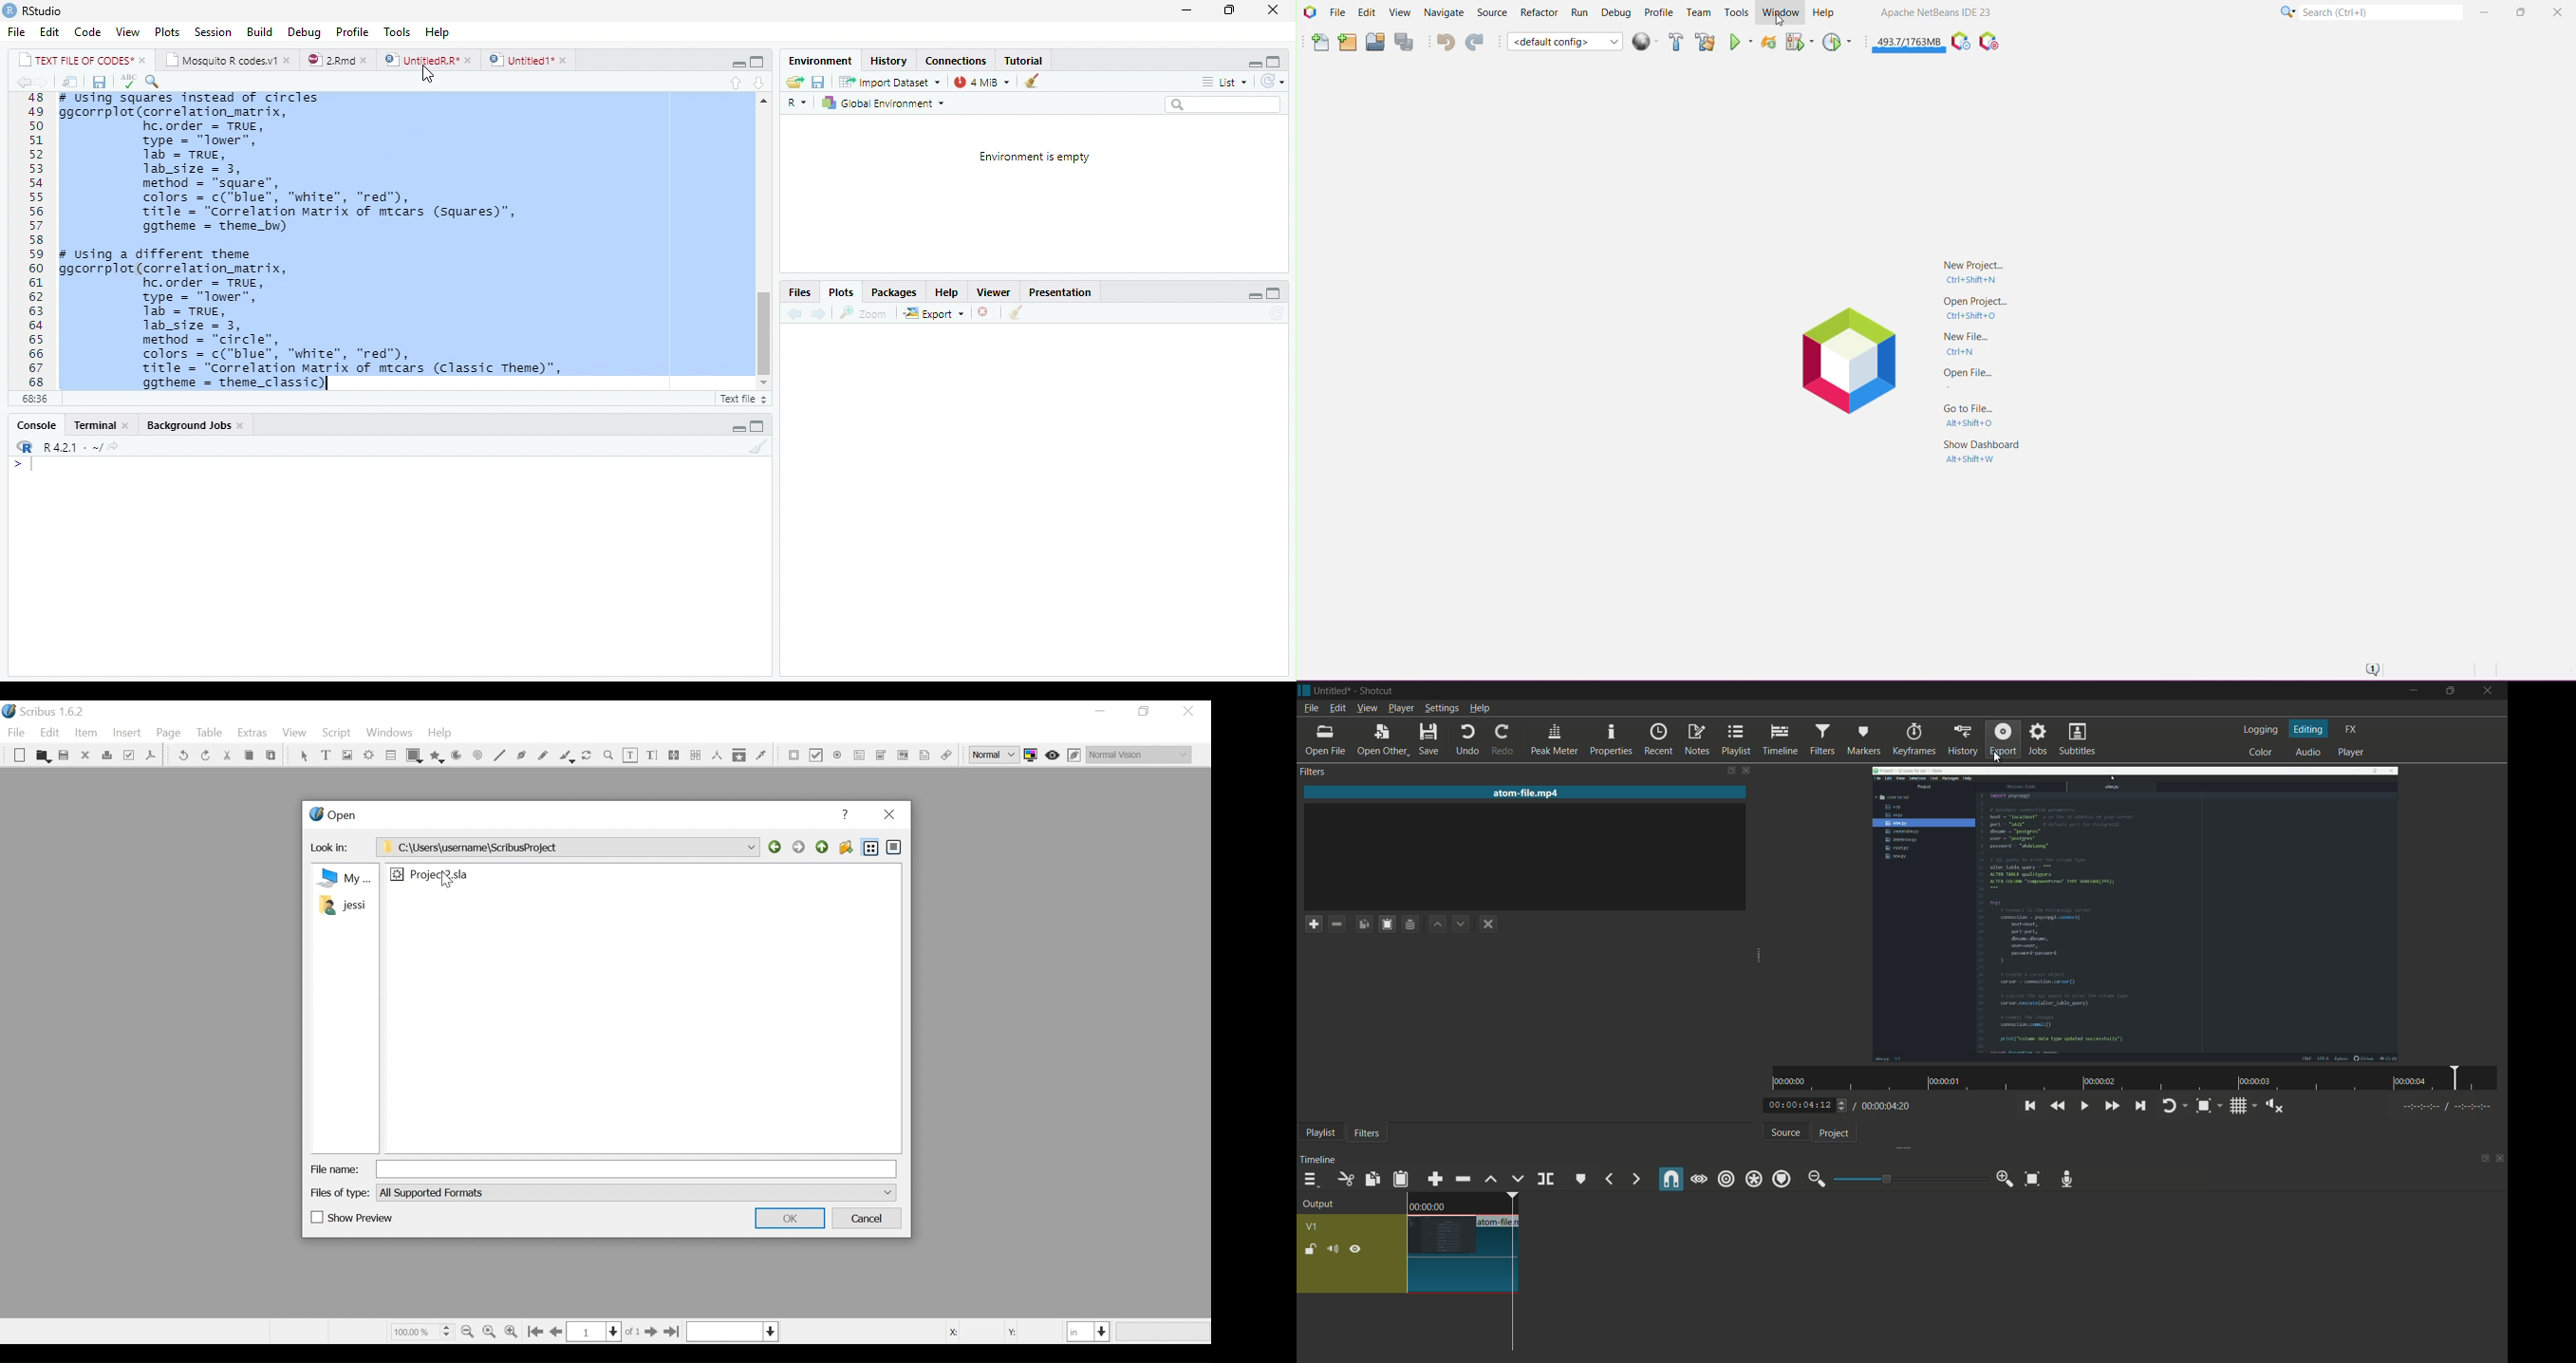  I want to click on app name, so click(1375, 690).